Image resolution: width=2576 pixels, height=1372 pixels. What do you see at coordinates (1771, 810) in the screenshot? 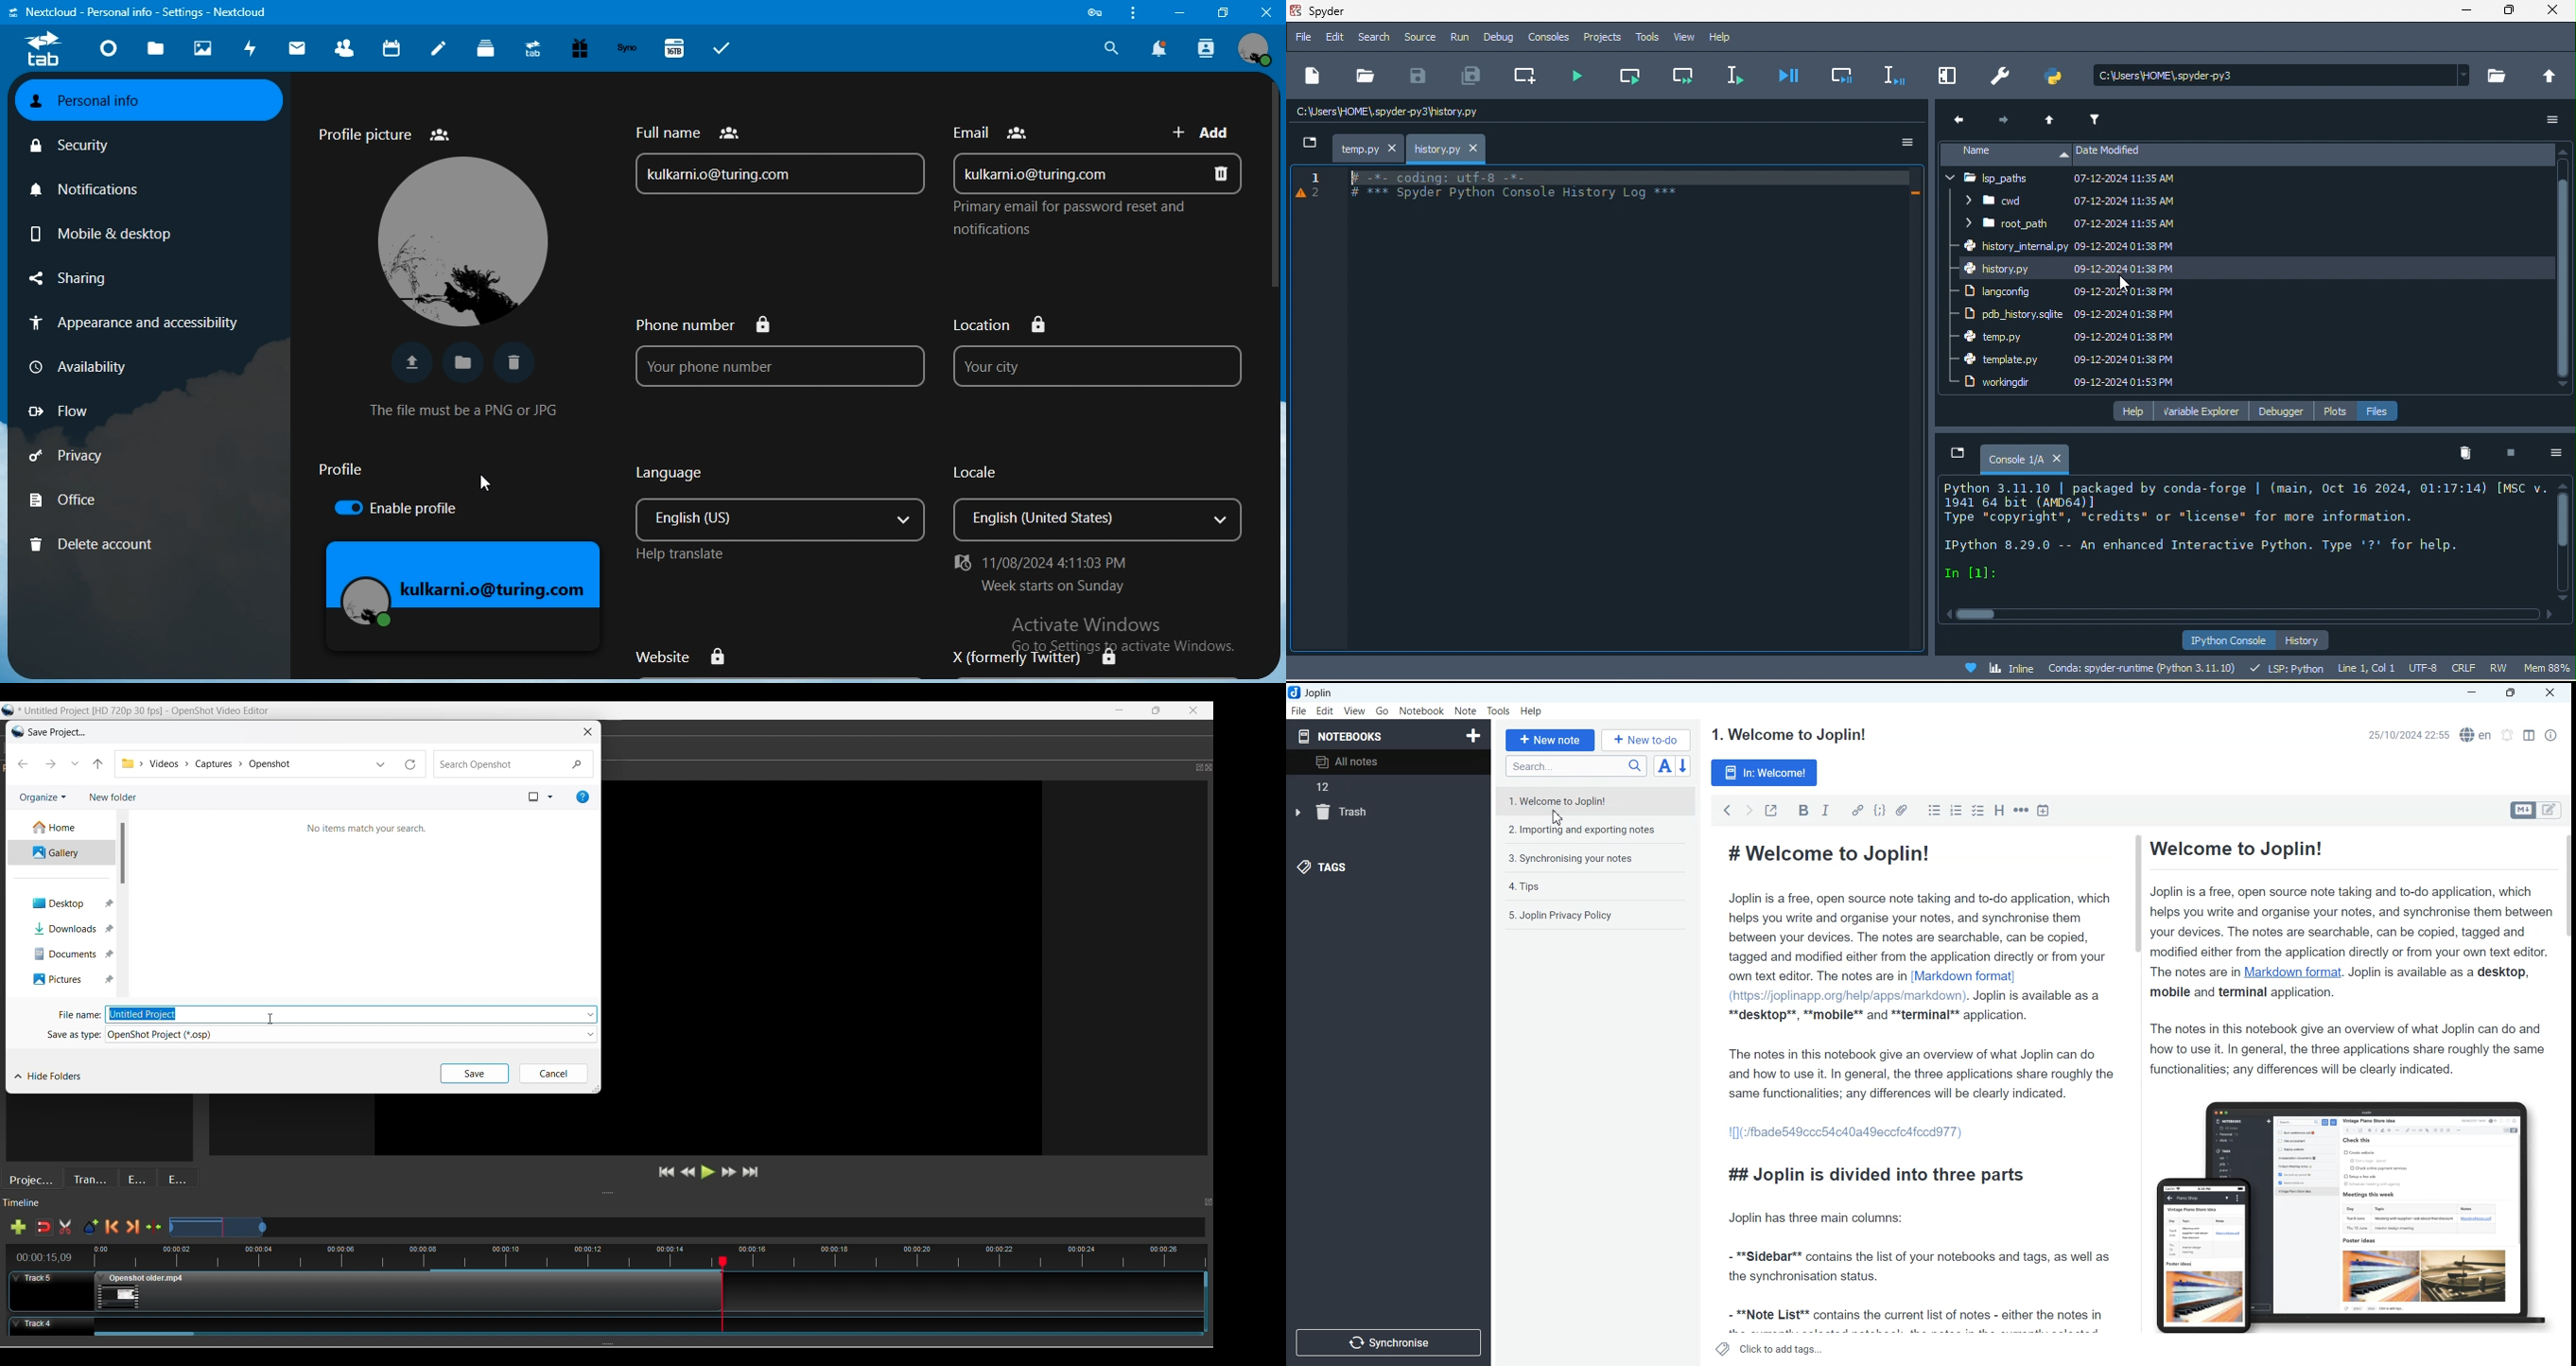
I see `Toggle external editing` at bounding box center [1771, 810].